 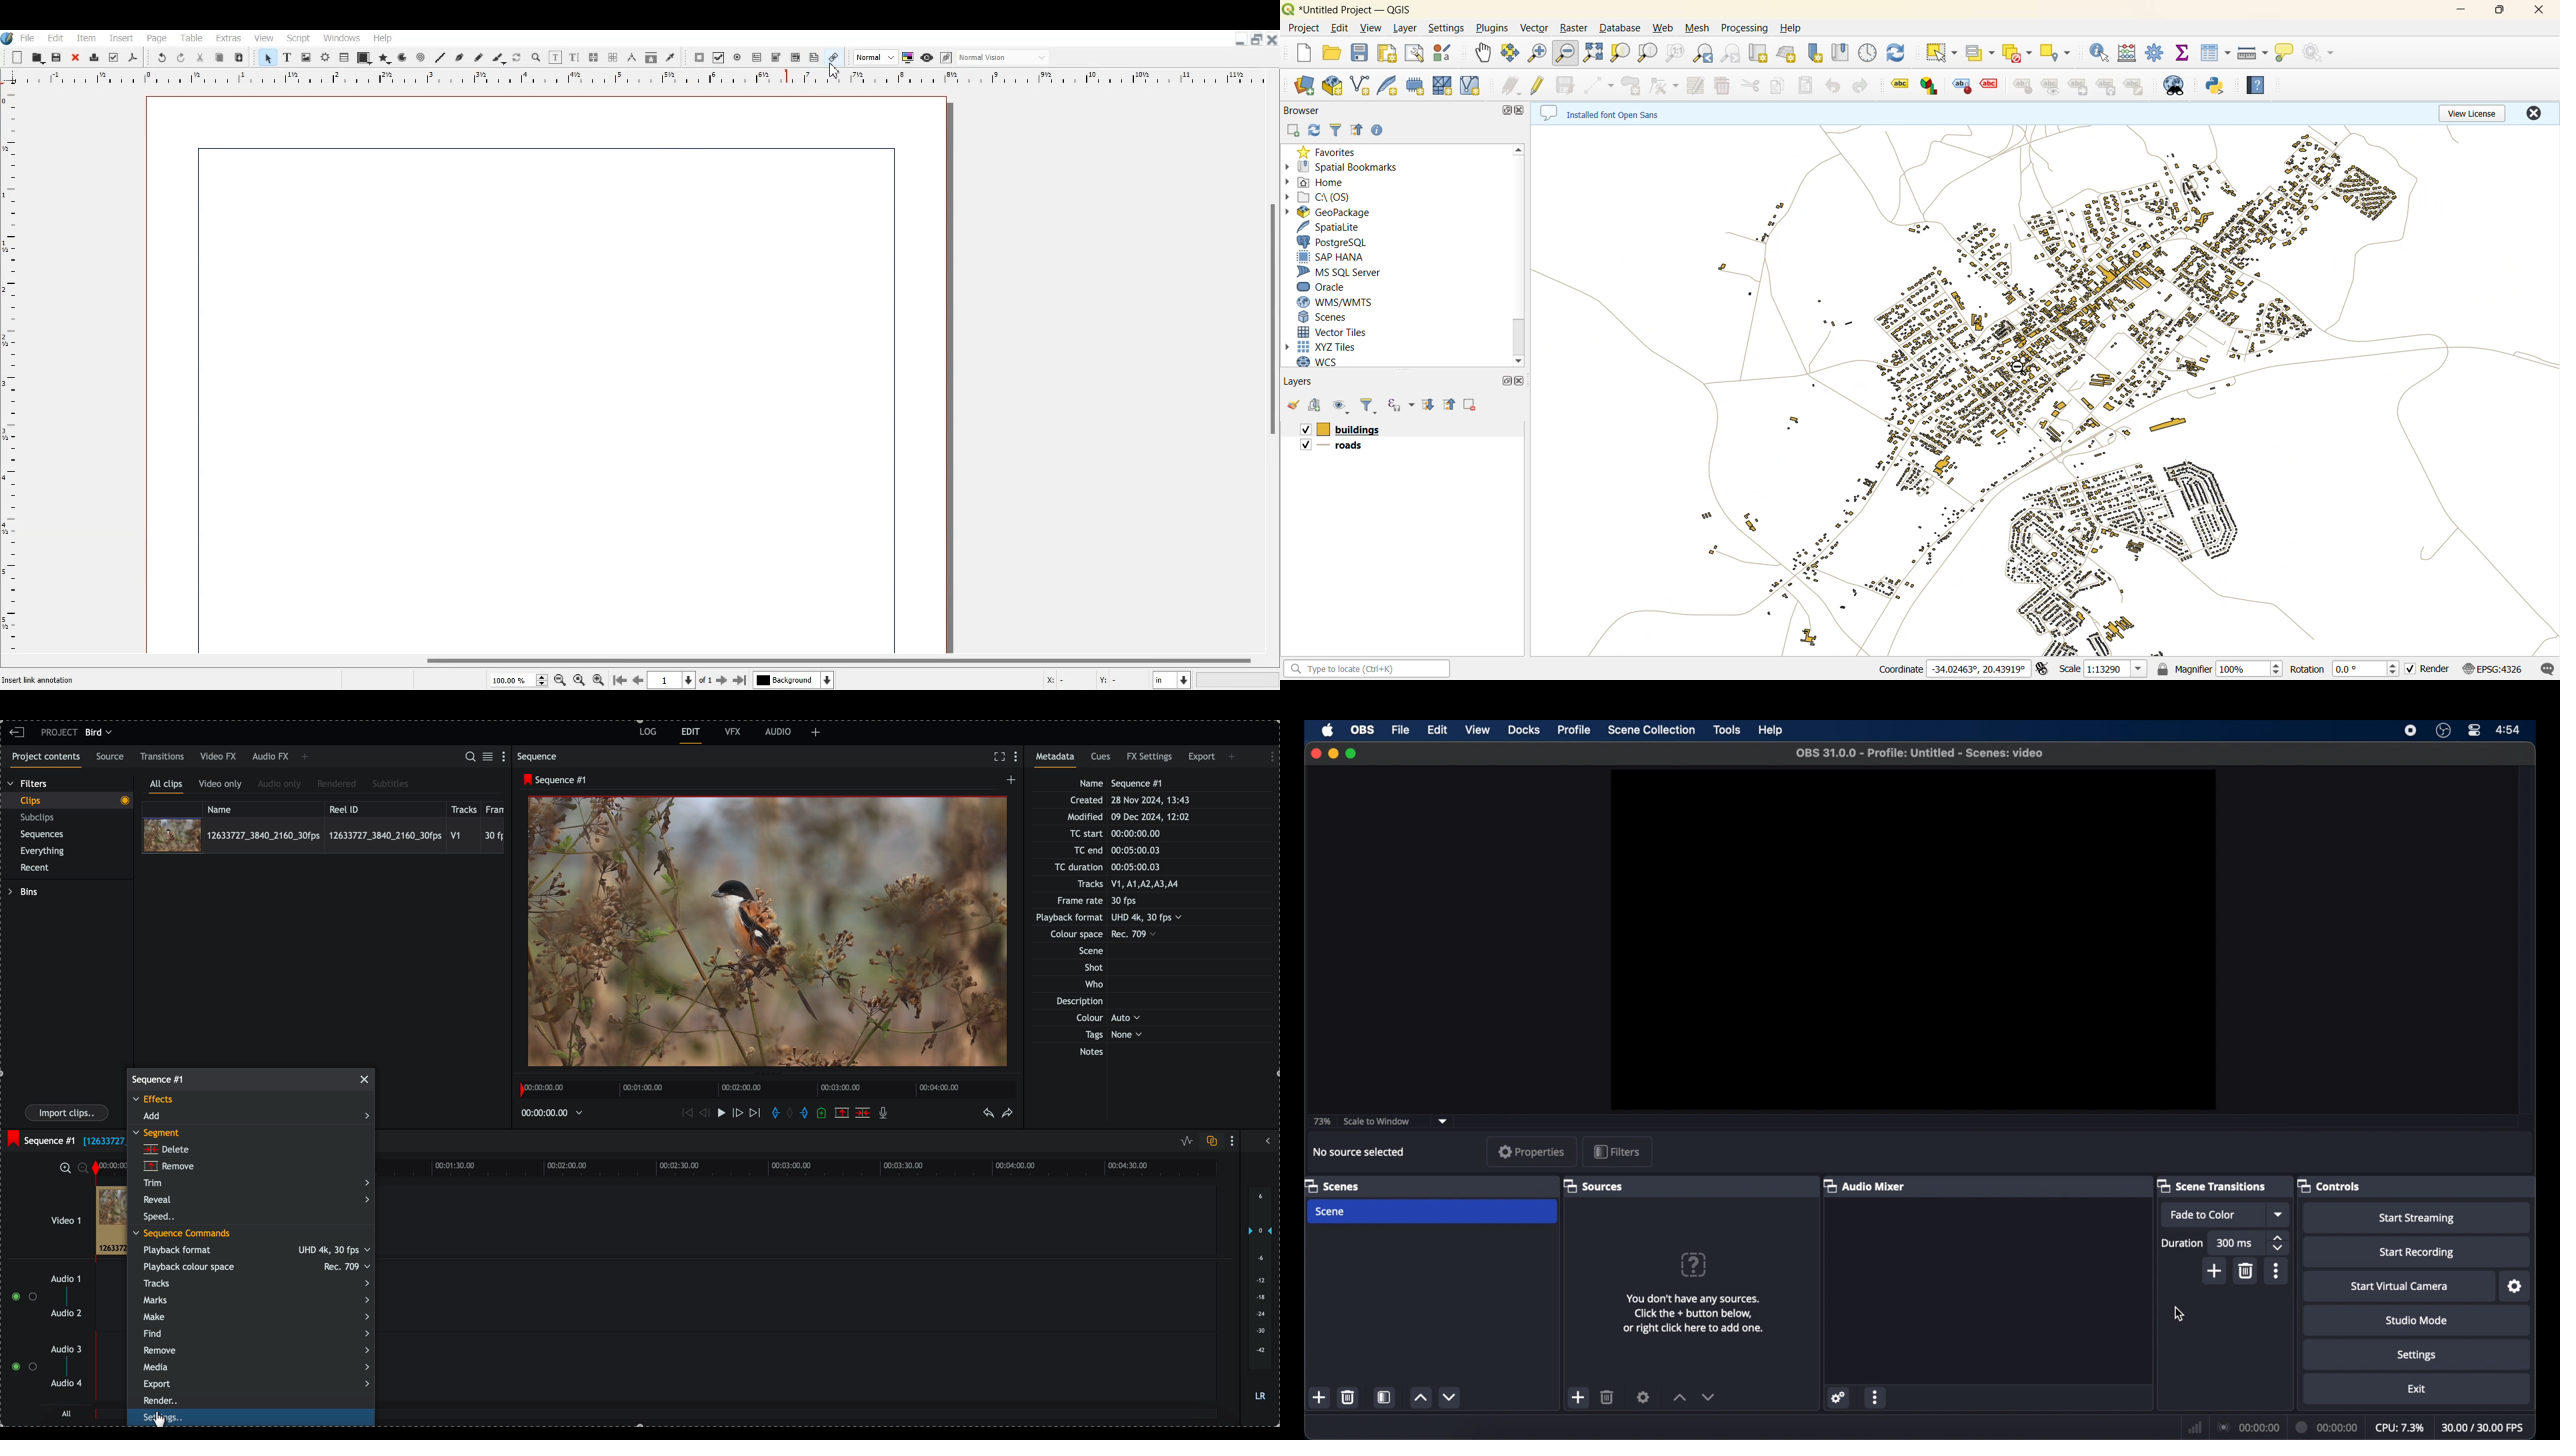 What do you see at coordinates (651, 59) in the screenshot?
I see `Copy item properties` at bounding box center [651, 59].